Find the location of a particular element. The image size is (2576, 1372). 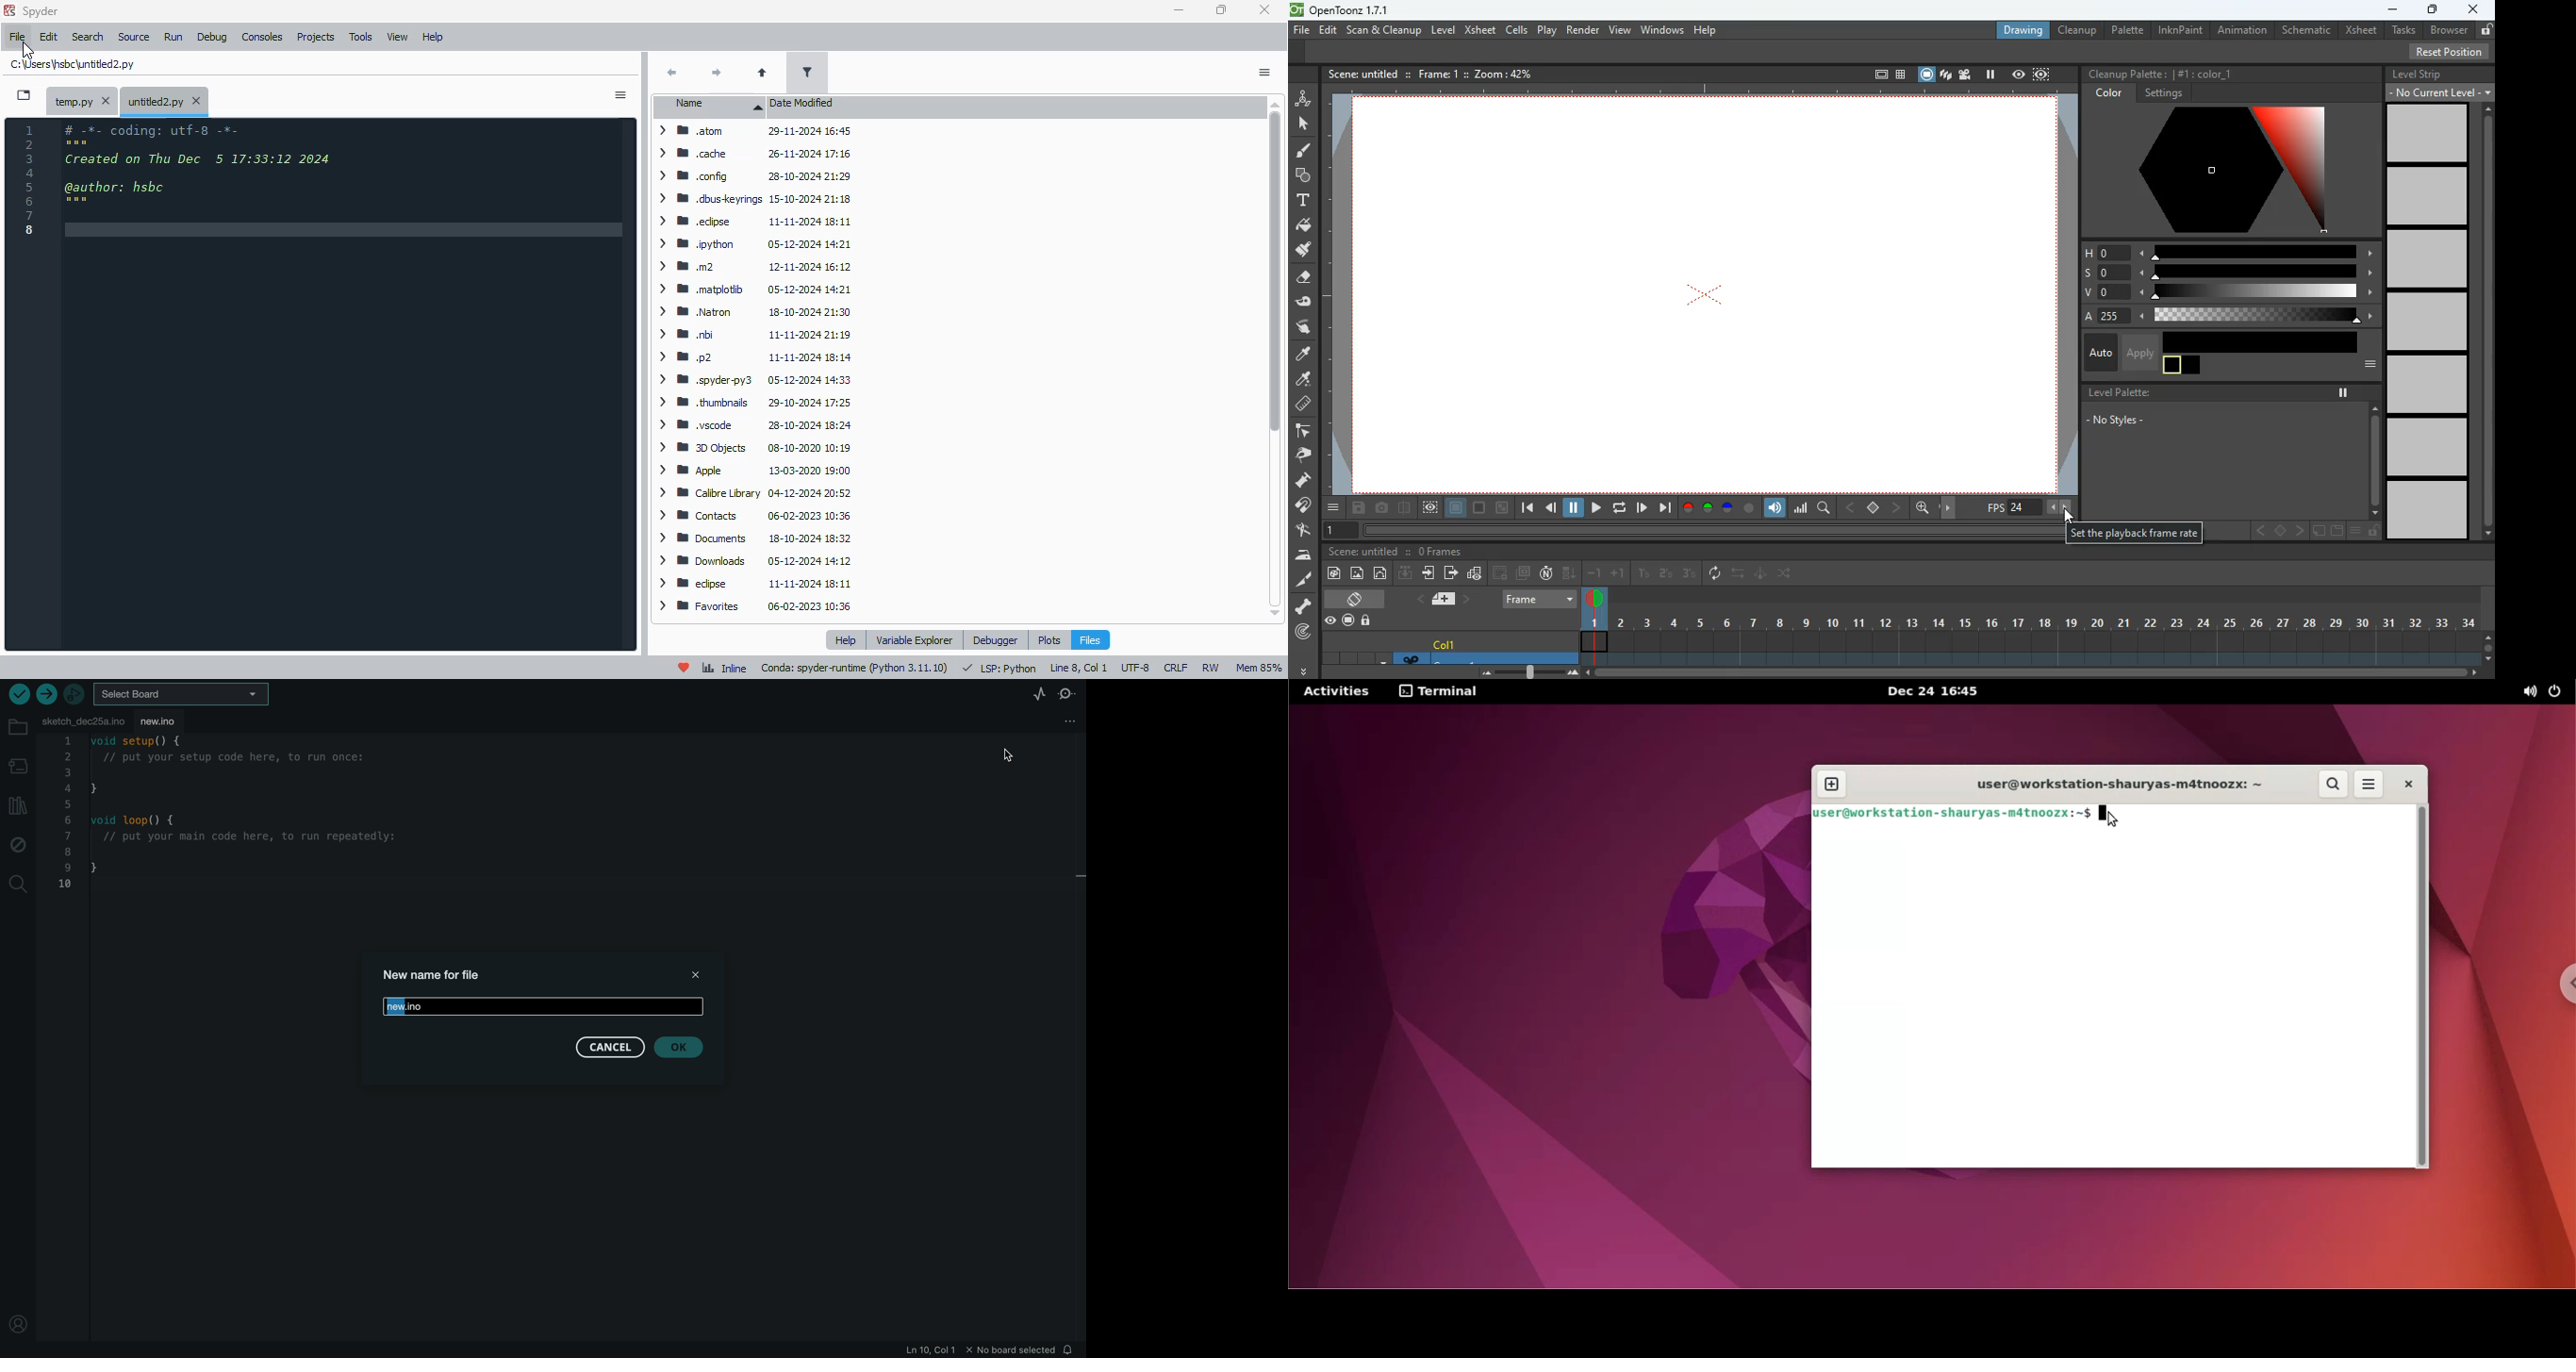

conda: spyder-runtime (pyton 3. 11. 10) is located at coordinates (854, 670).